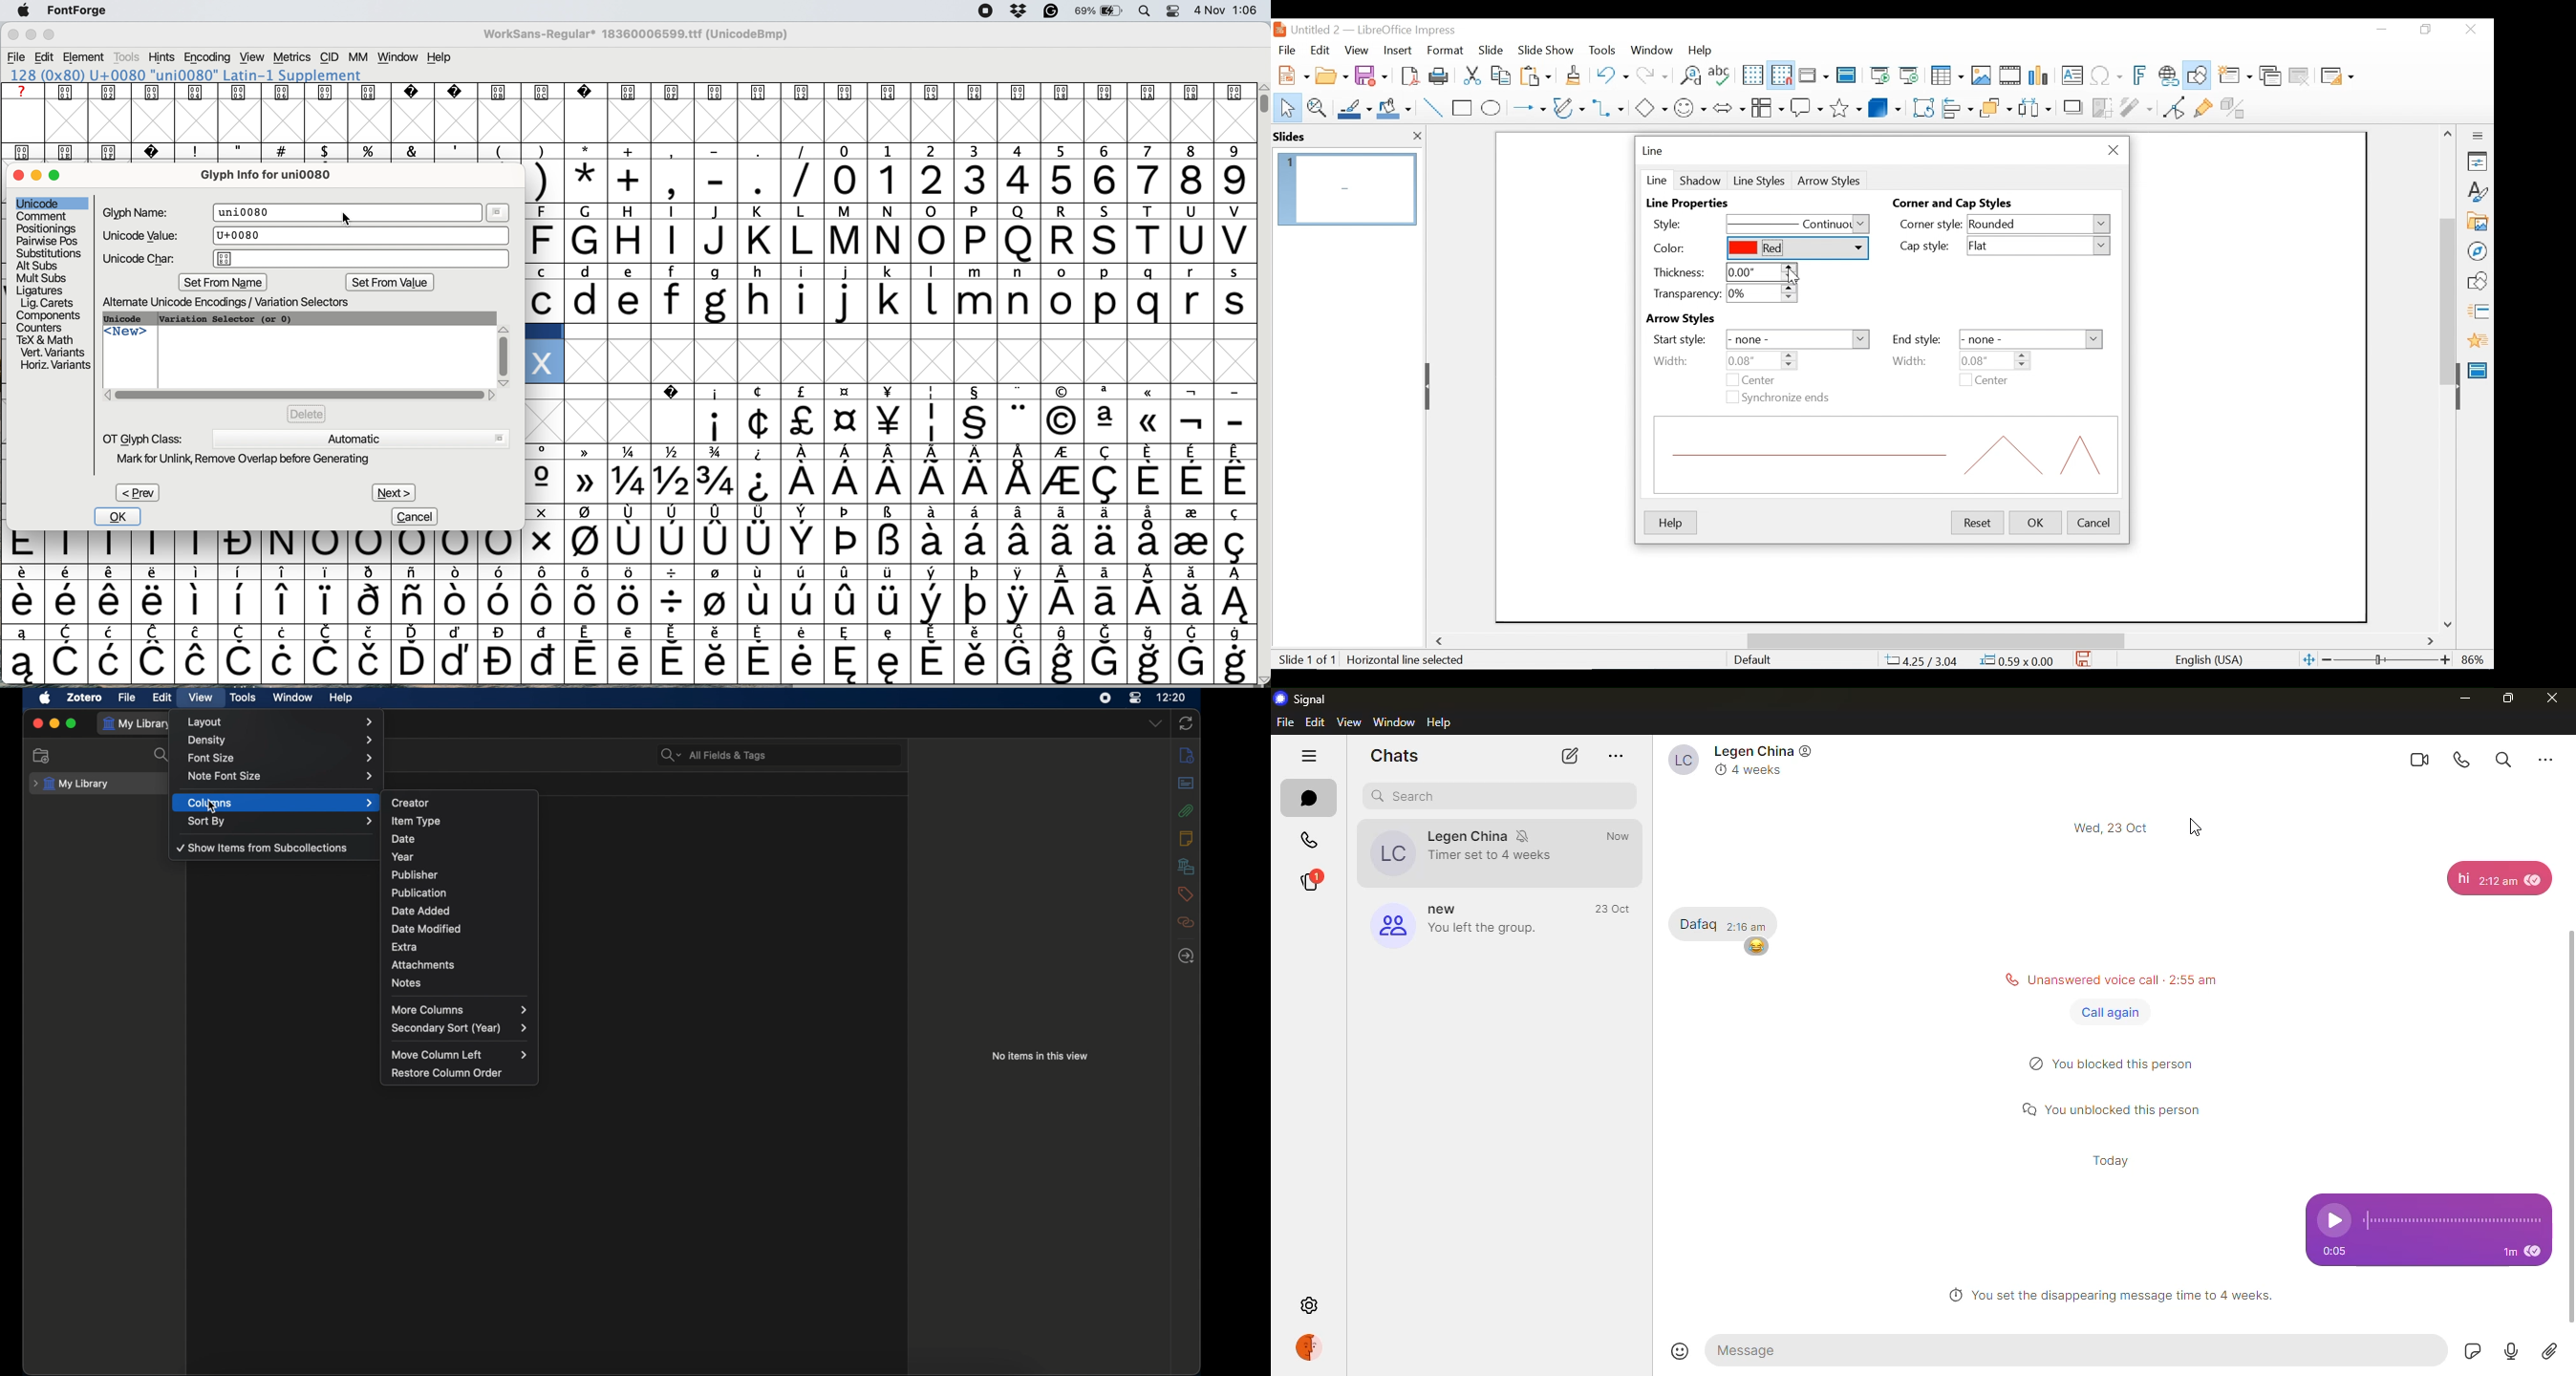 This screenshot has width=2576, height=1400. I want to click on locate, so click(1186, 956).